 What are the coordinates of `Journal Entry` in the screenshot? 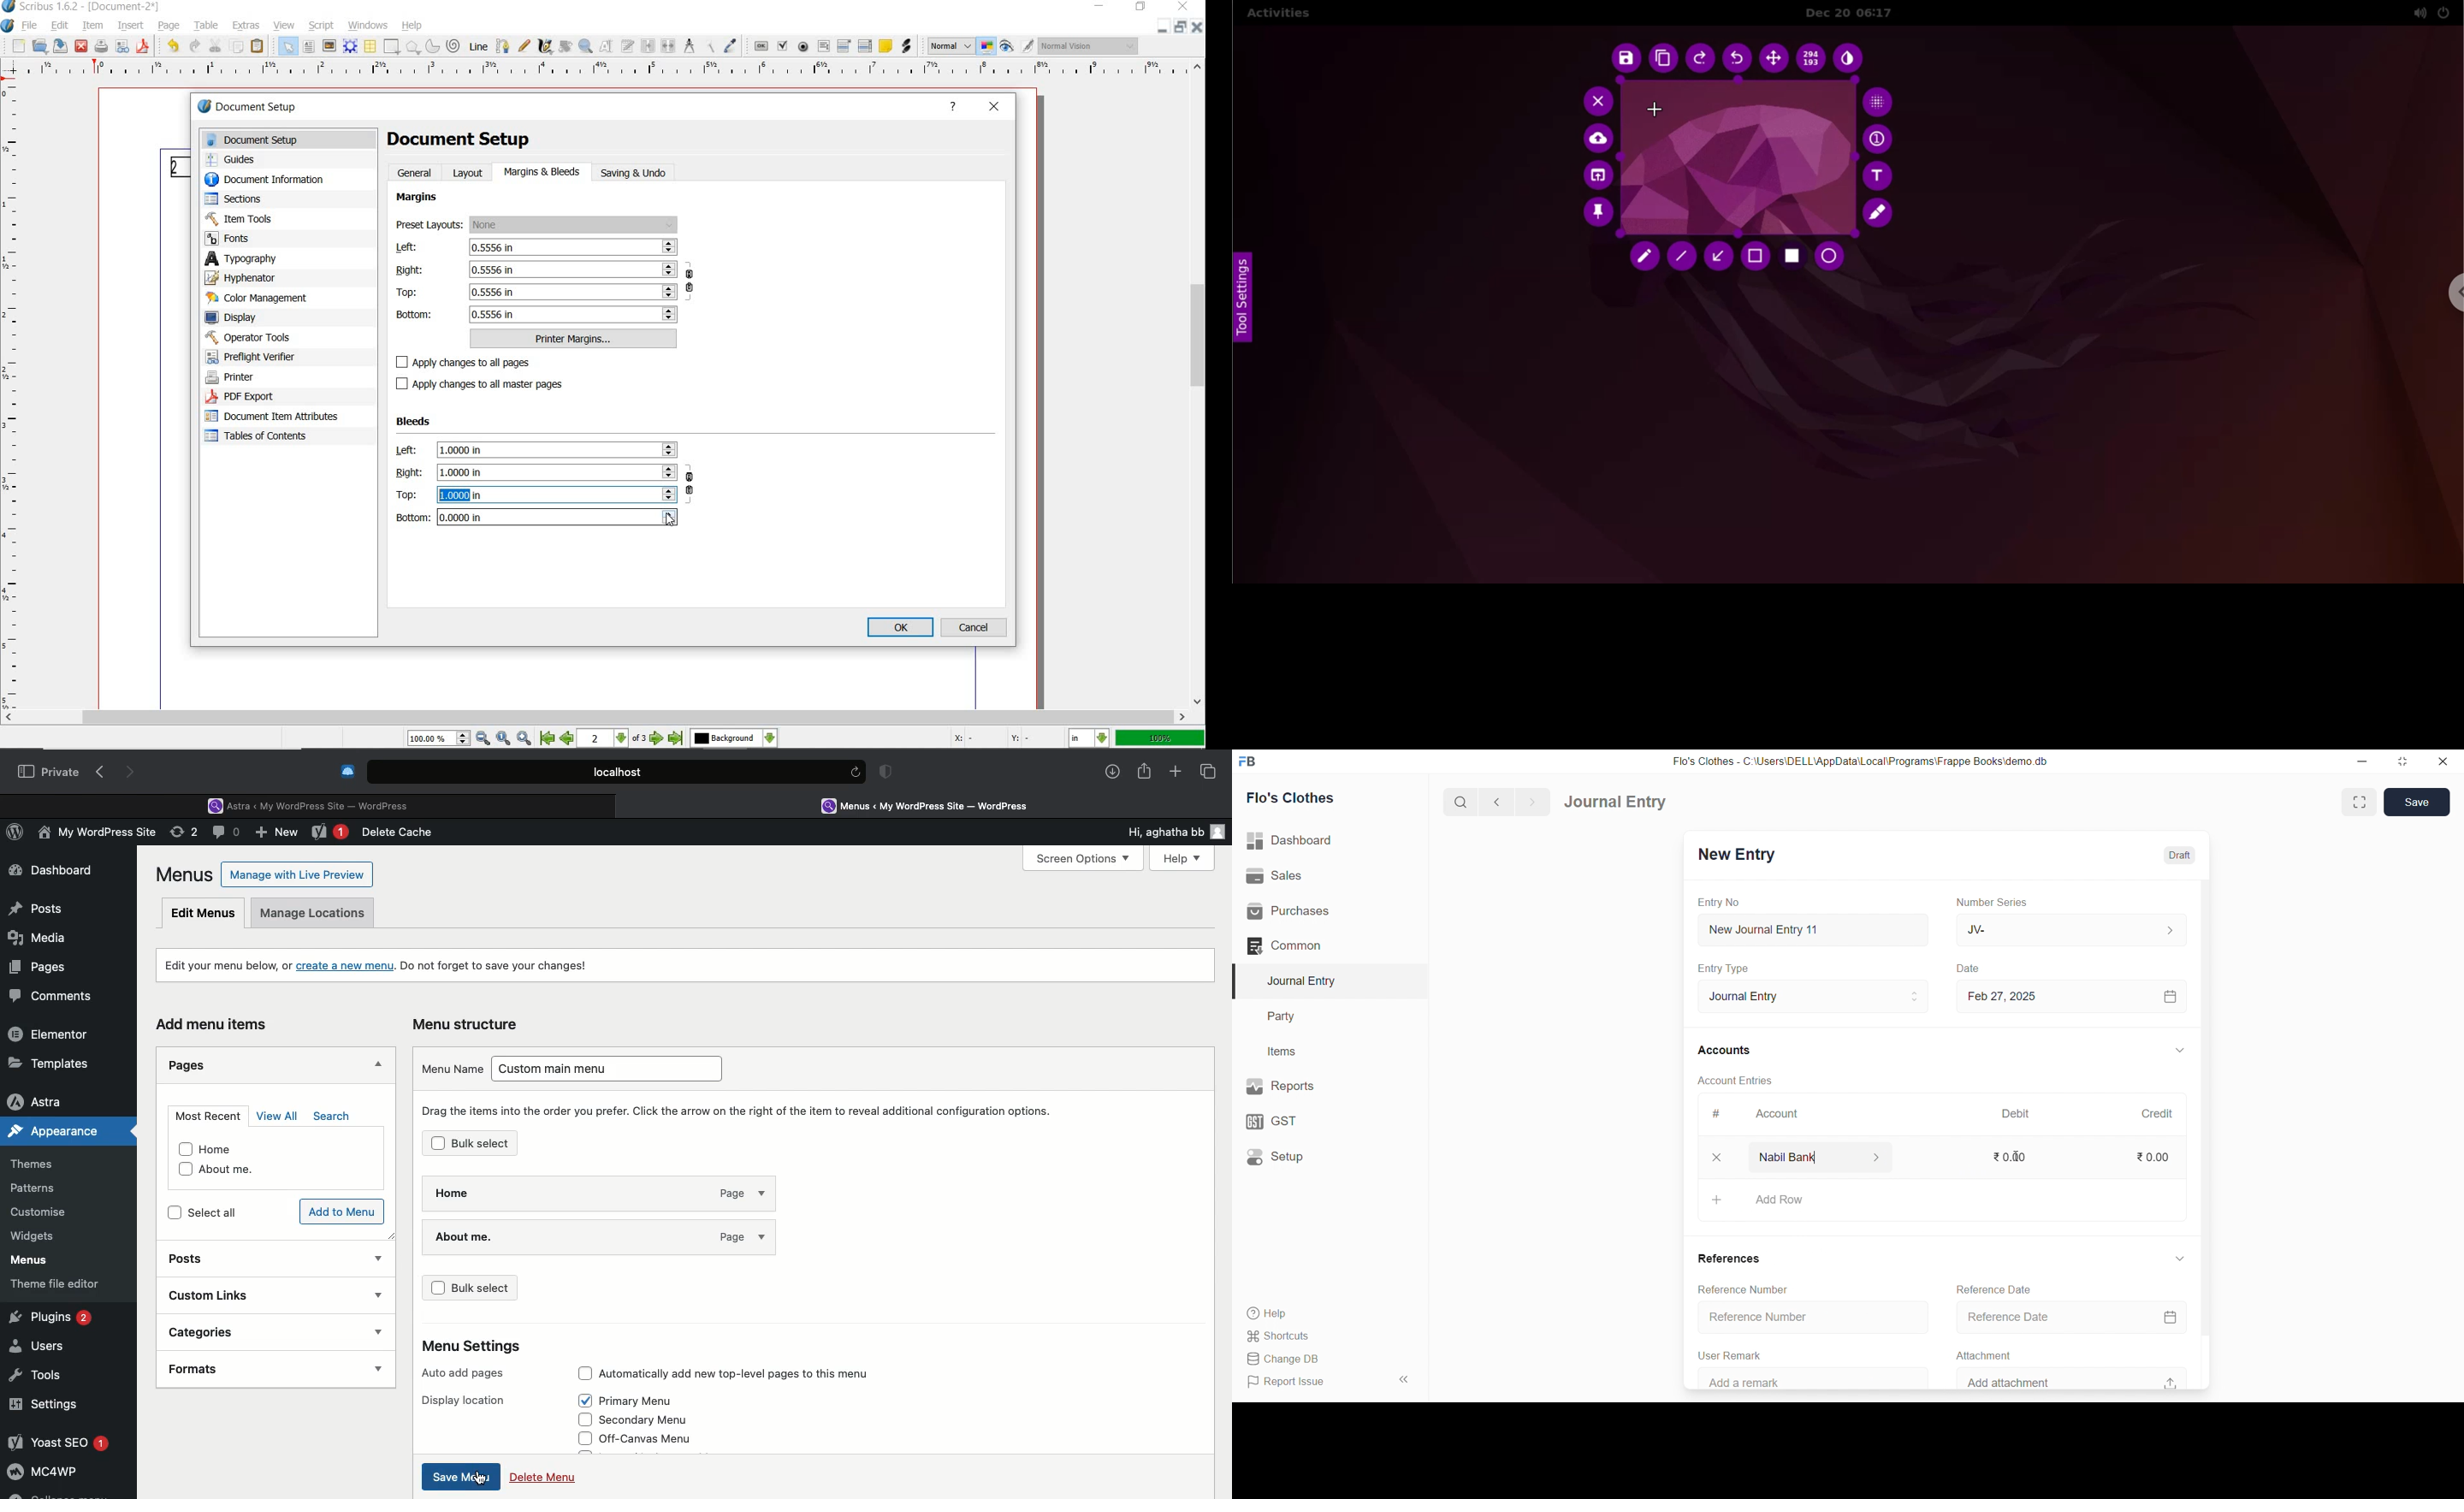 It's located at (1616, 801).